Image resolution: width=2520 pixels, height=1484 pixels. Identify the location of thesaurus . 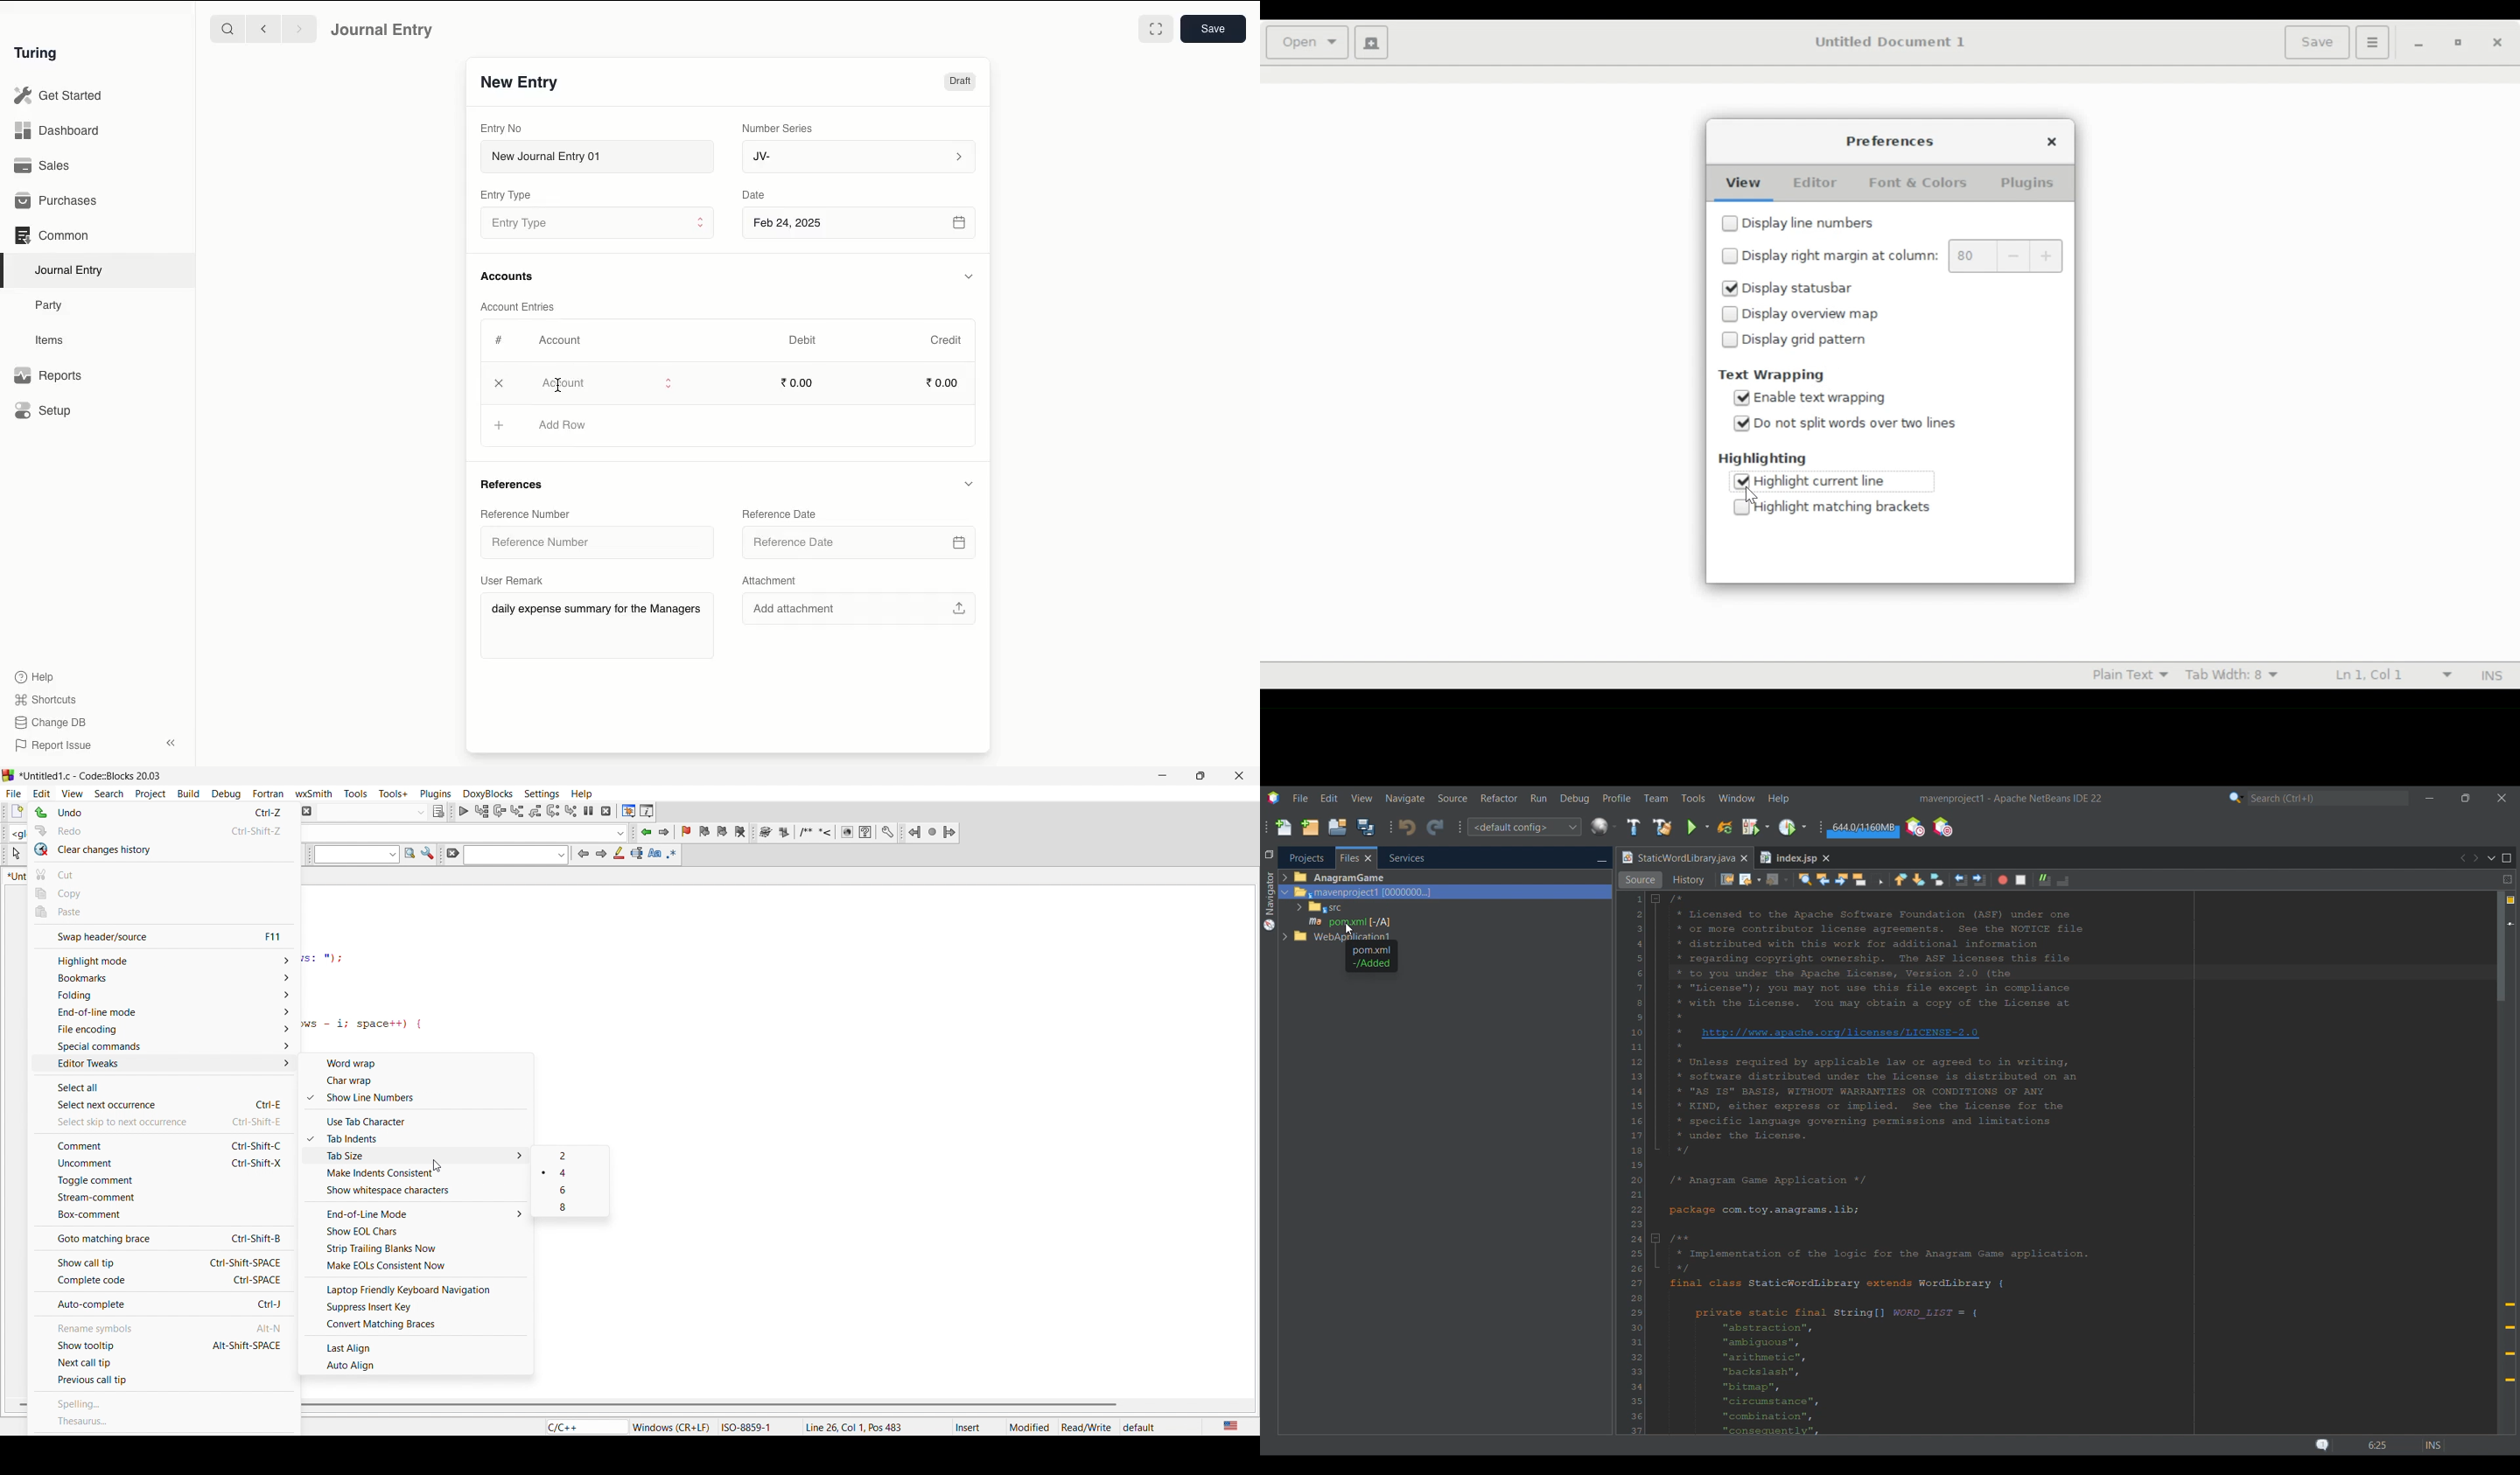
(163, 1423).